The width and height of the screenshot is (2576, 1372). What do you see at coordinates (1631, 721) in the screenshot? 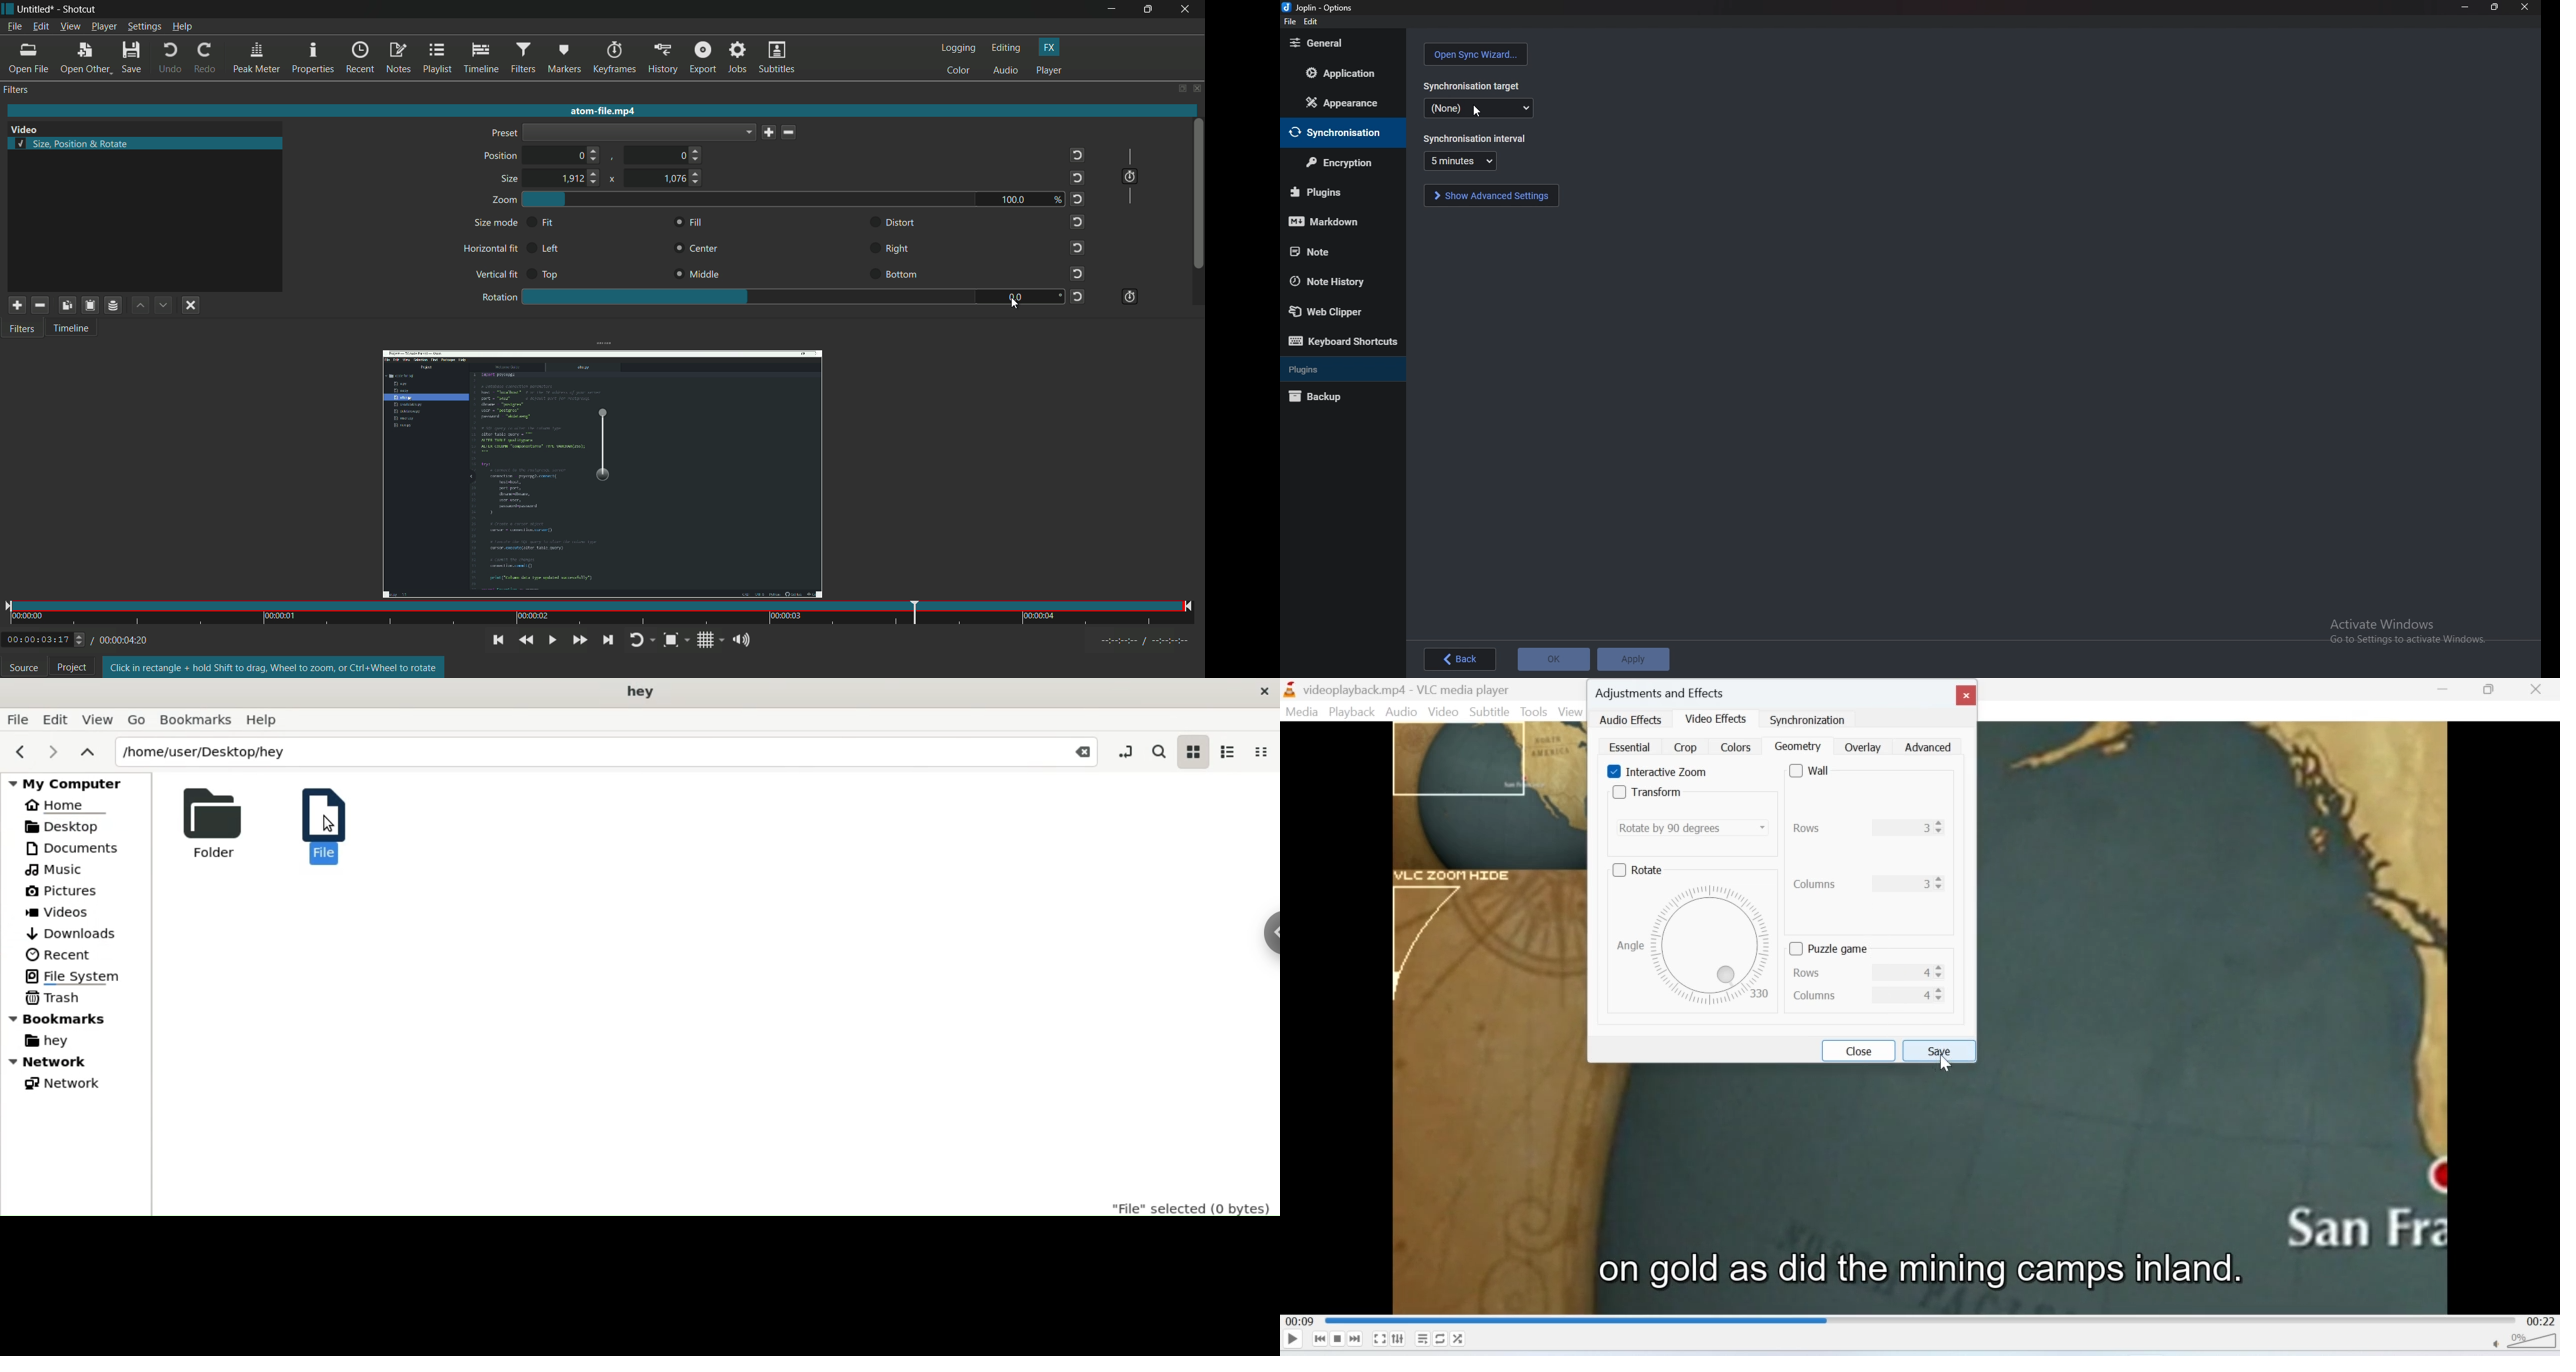
I see `audio effects` at bounding box center [1631, 721].